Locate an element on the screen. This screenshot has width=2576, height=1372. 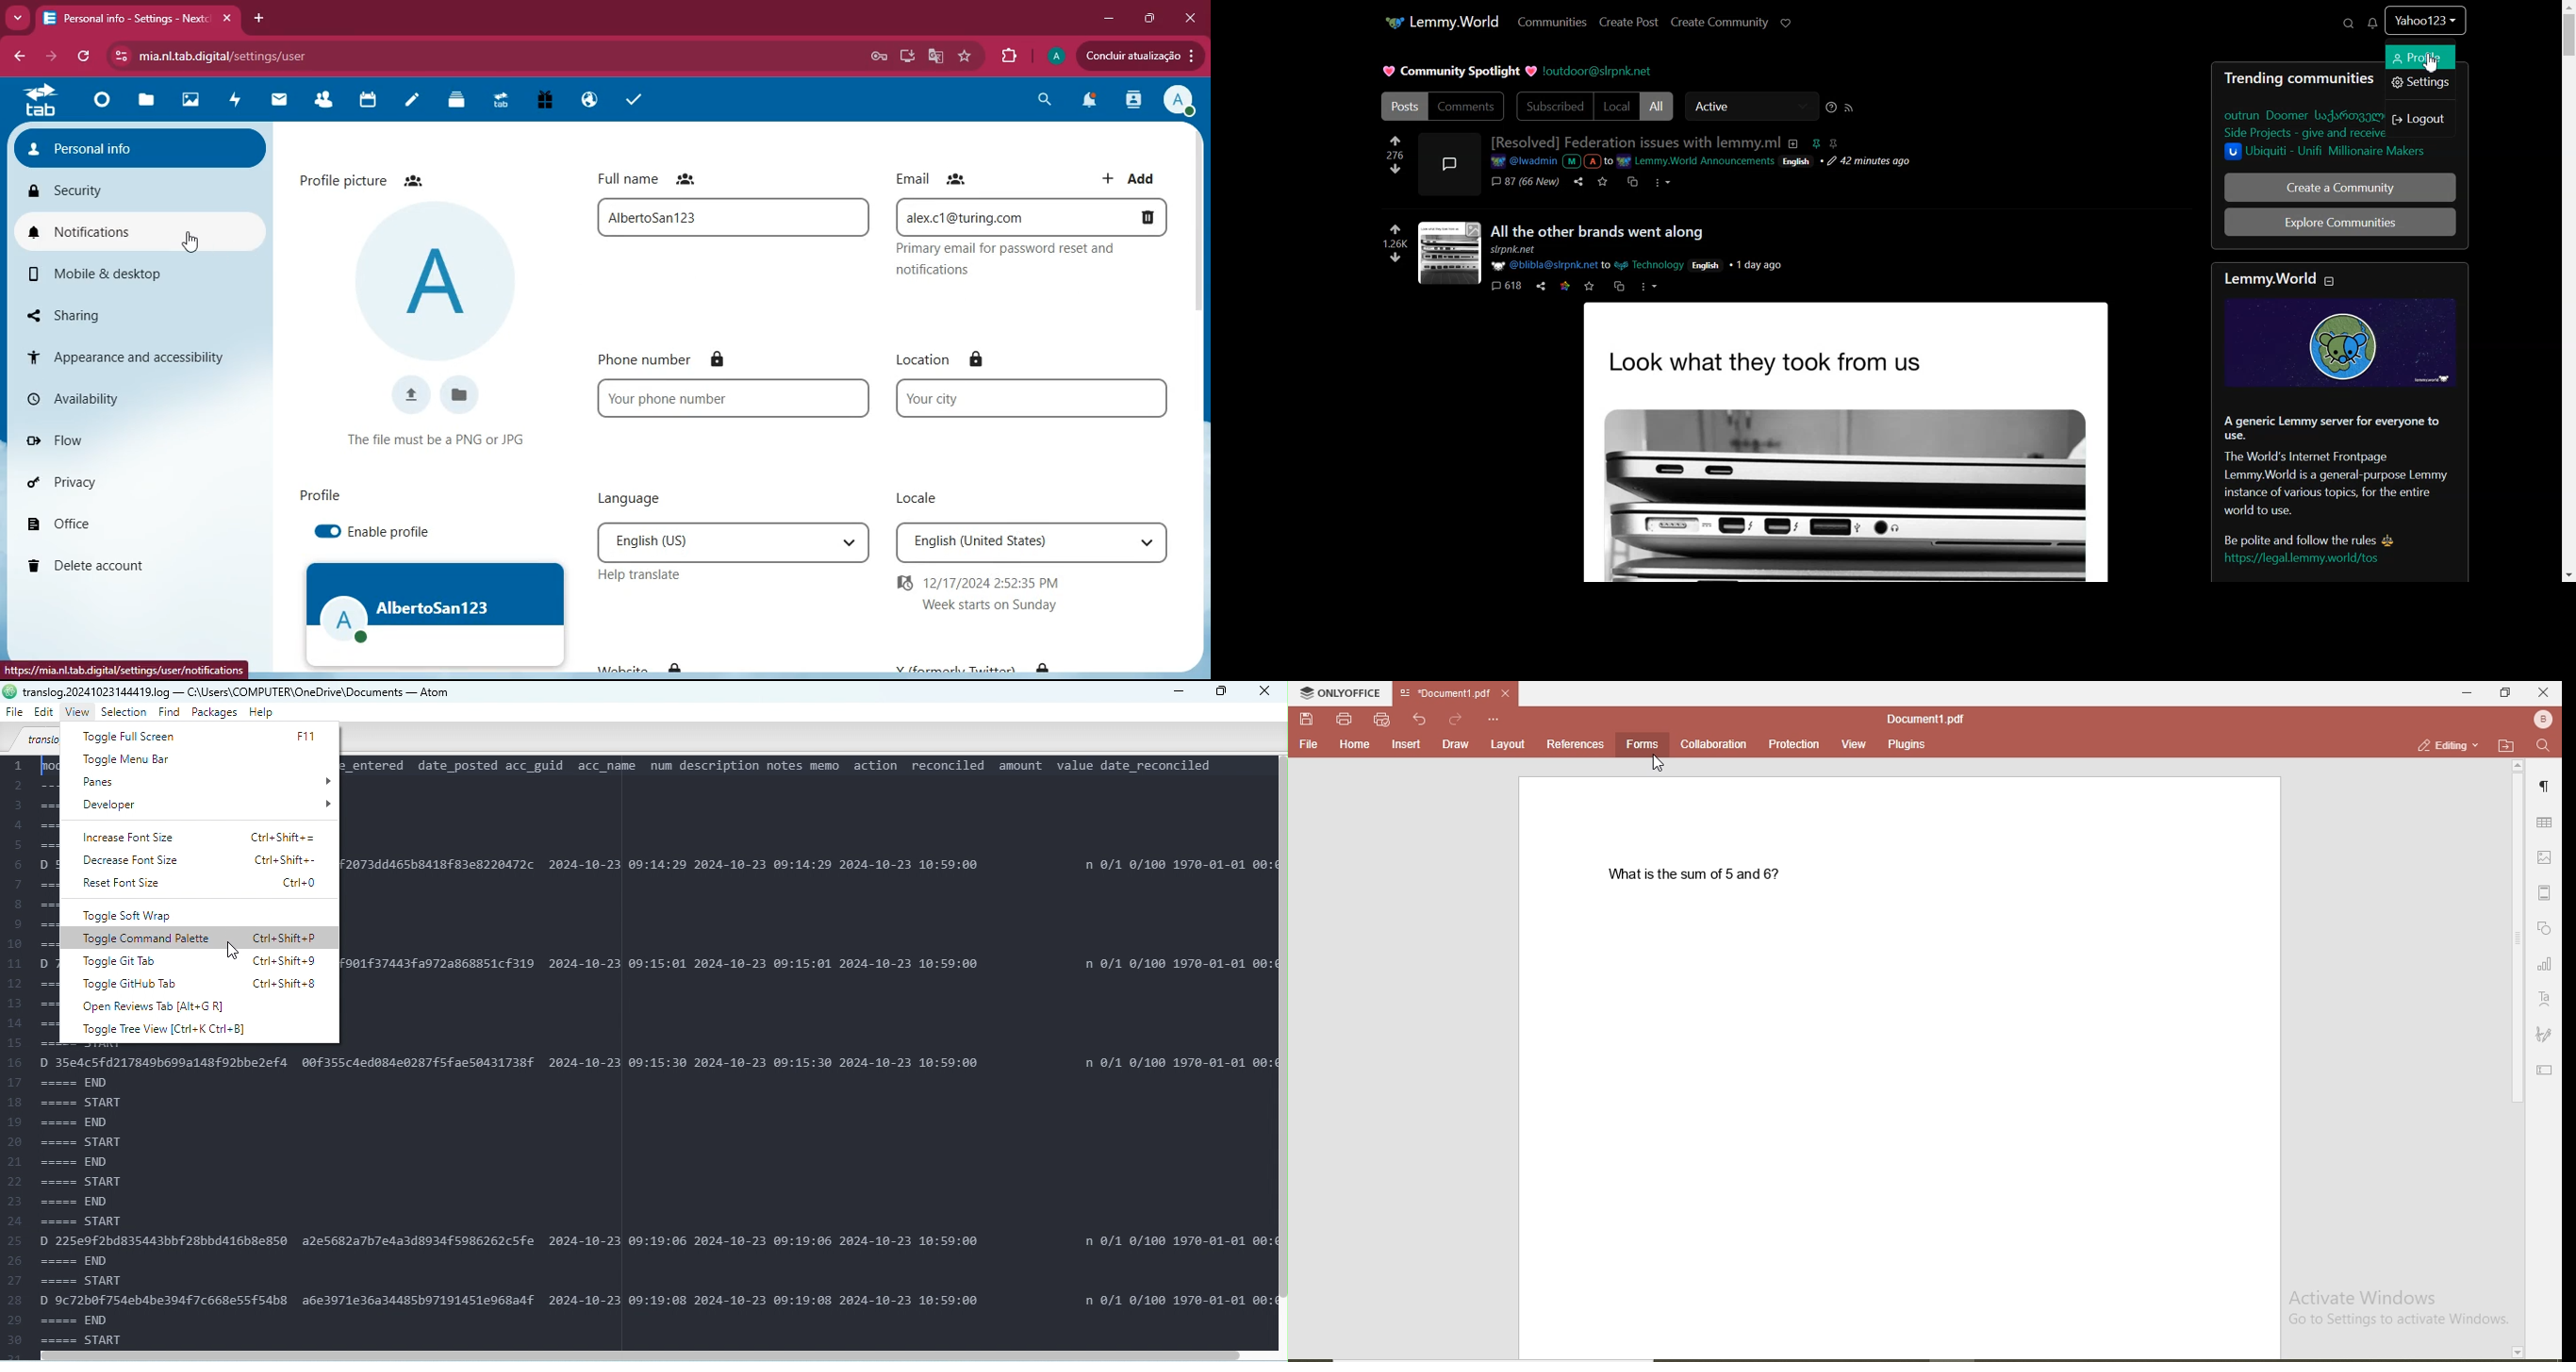
Toggle command palette is located at coordinates (198, 939).